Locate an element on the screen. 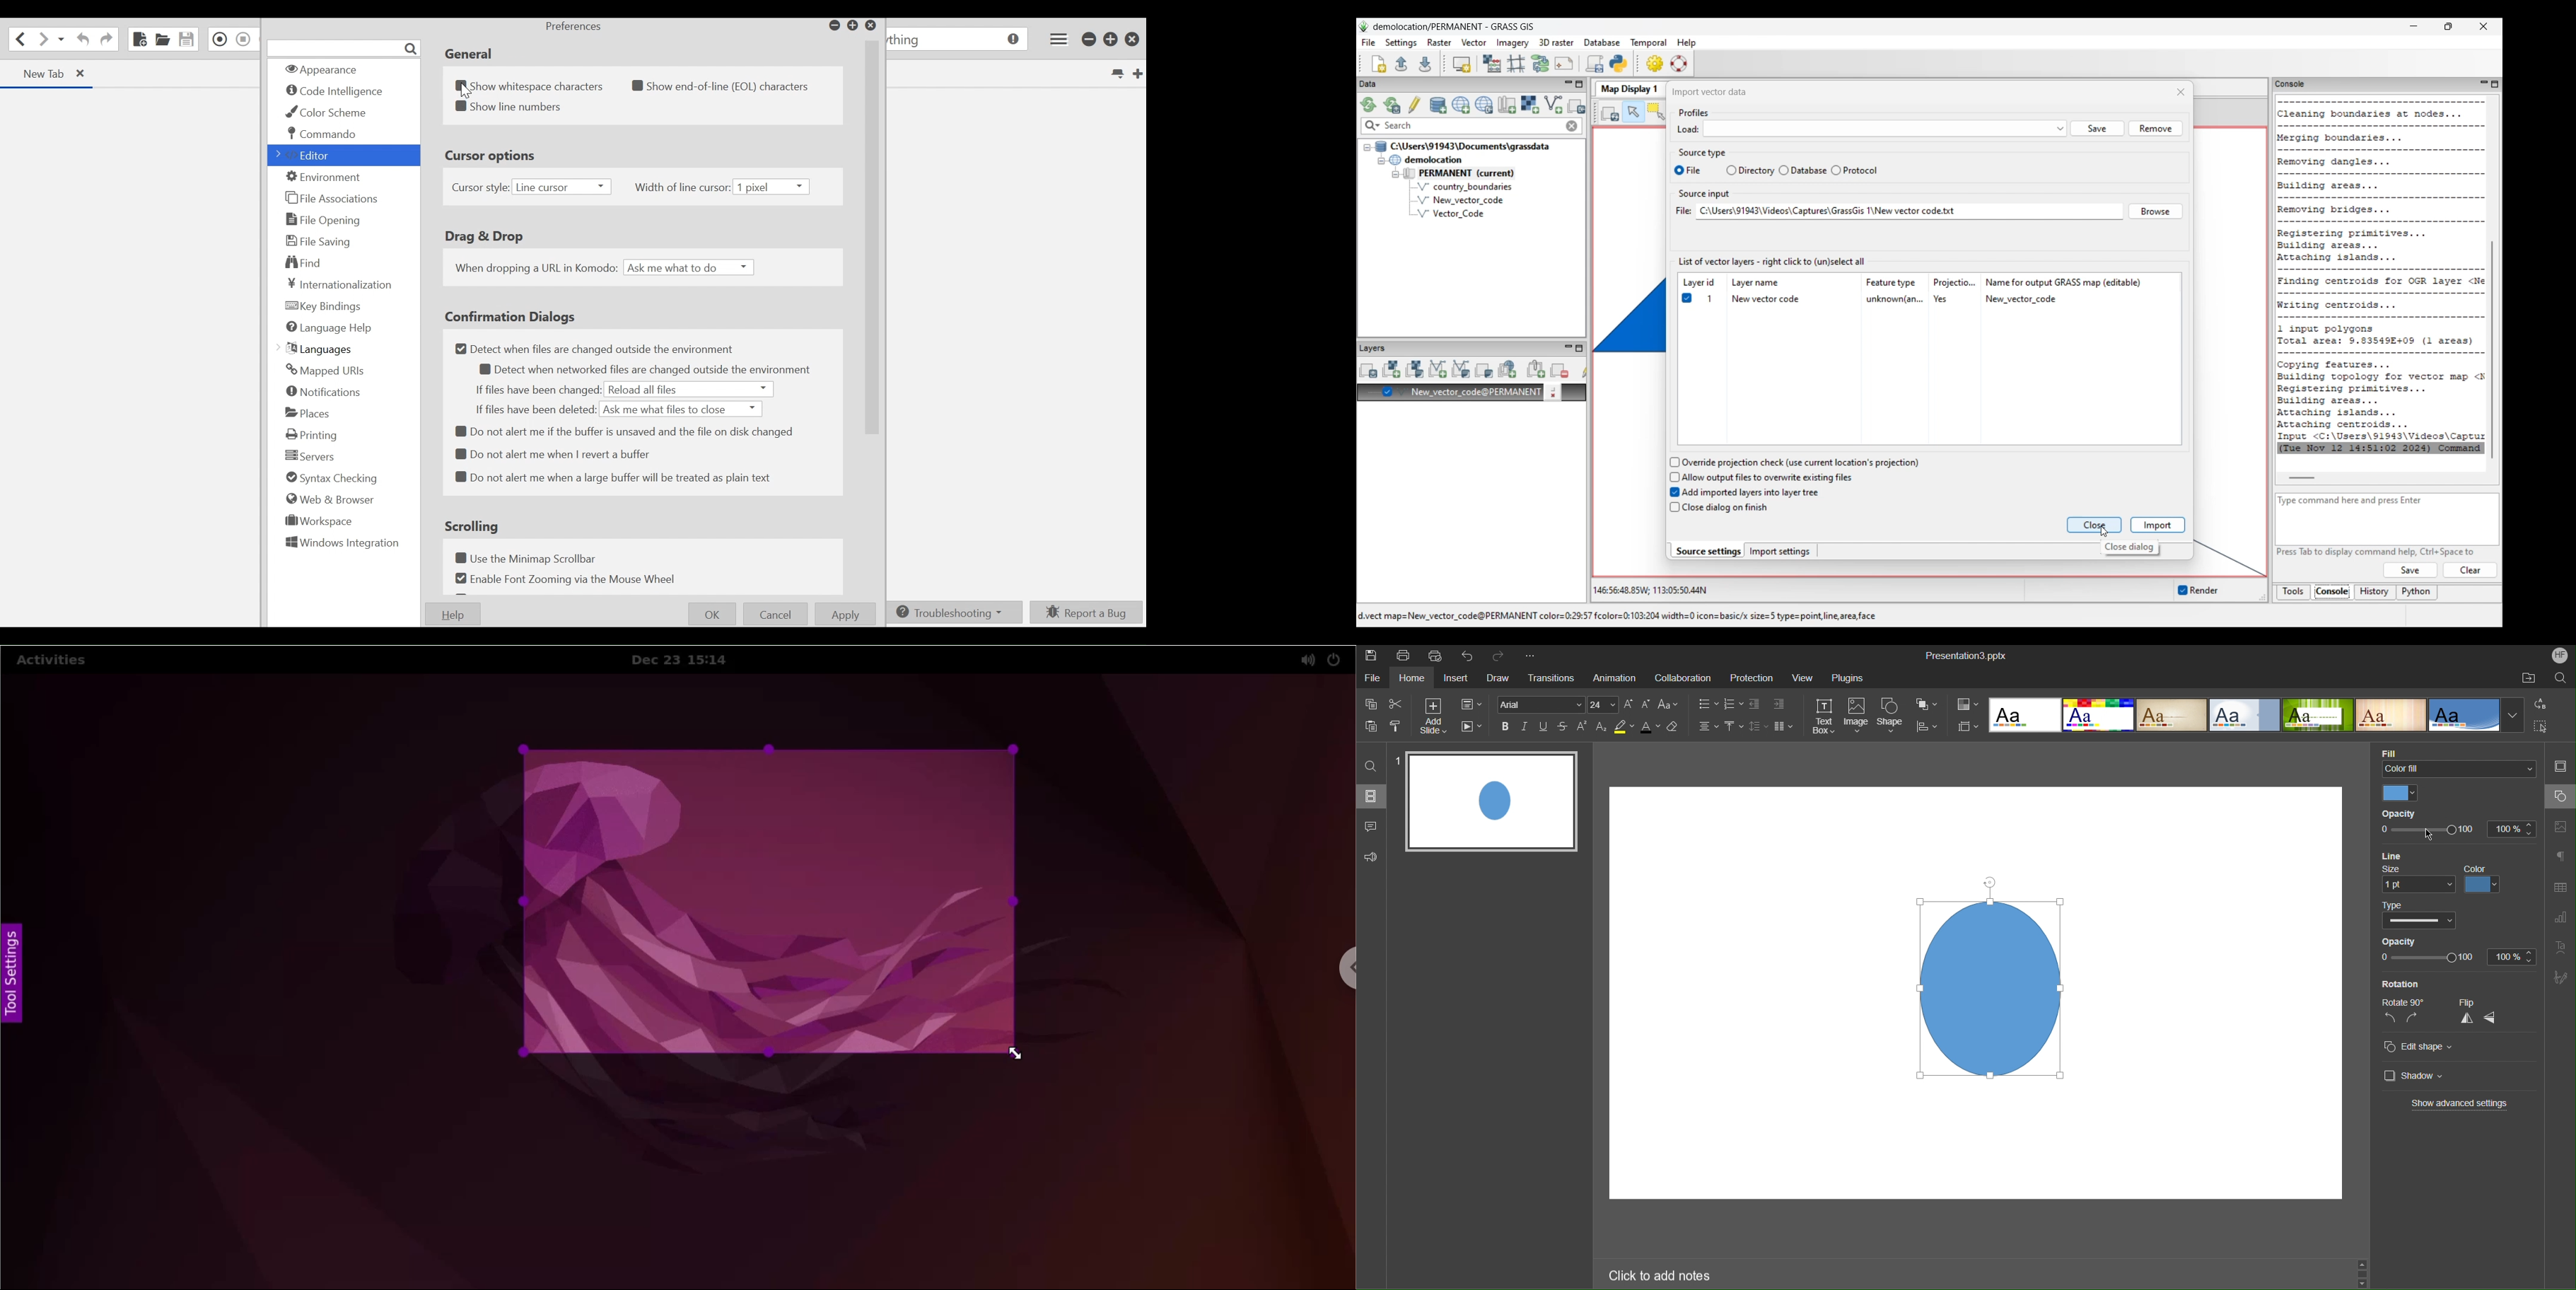 This screenshot has height=1316, width=2576. Double click to collapse Permanent is located at coordinates (1475, 174).